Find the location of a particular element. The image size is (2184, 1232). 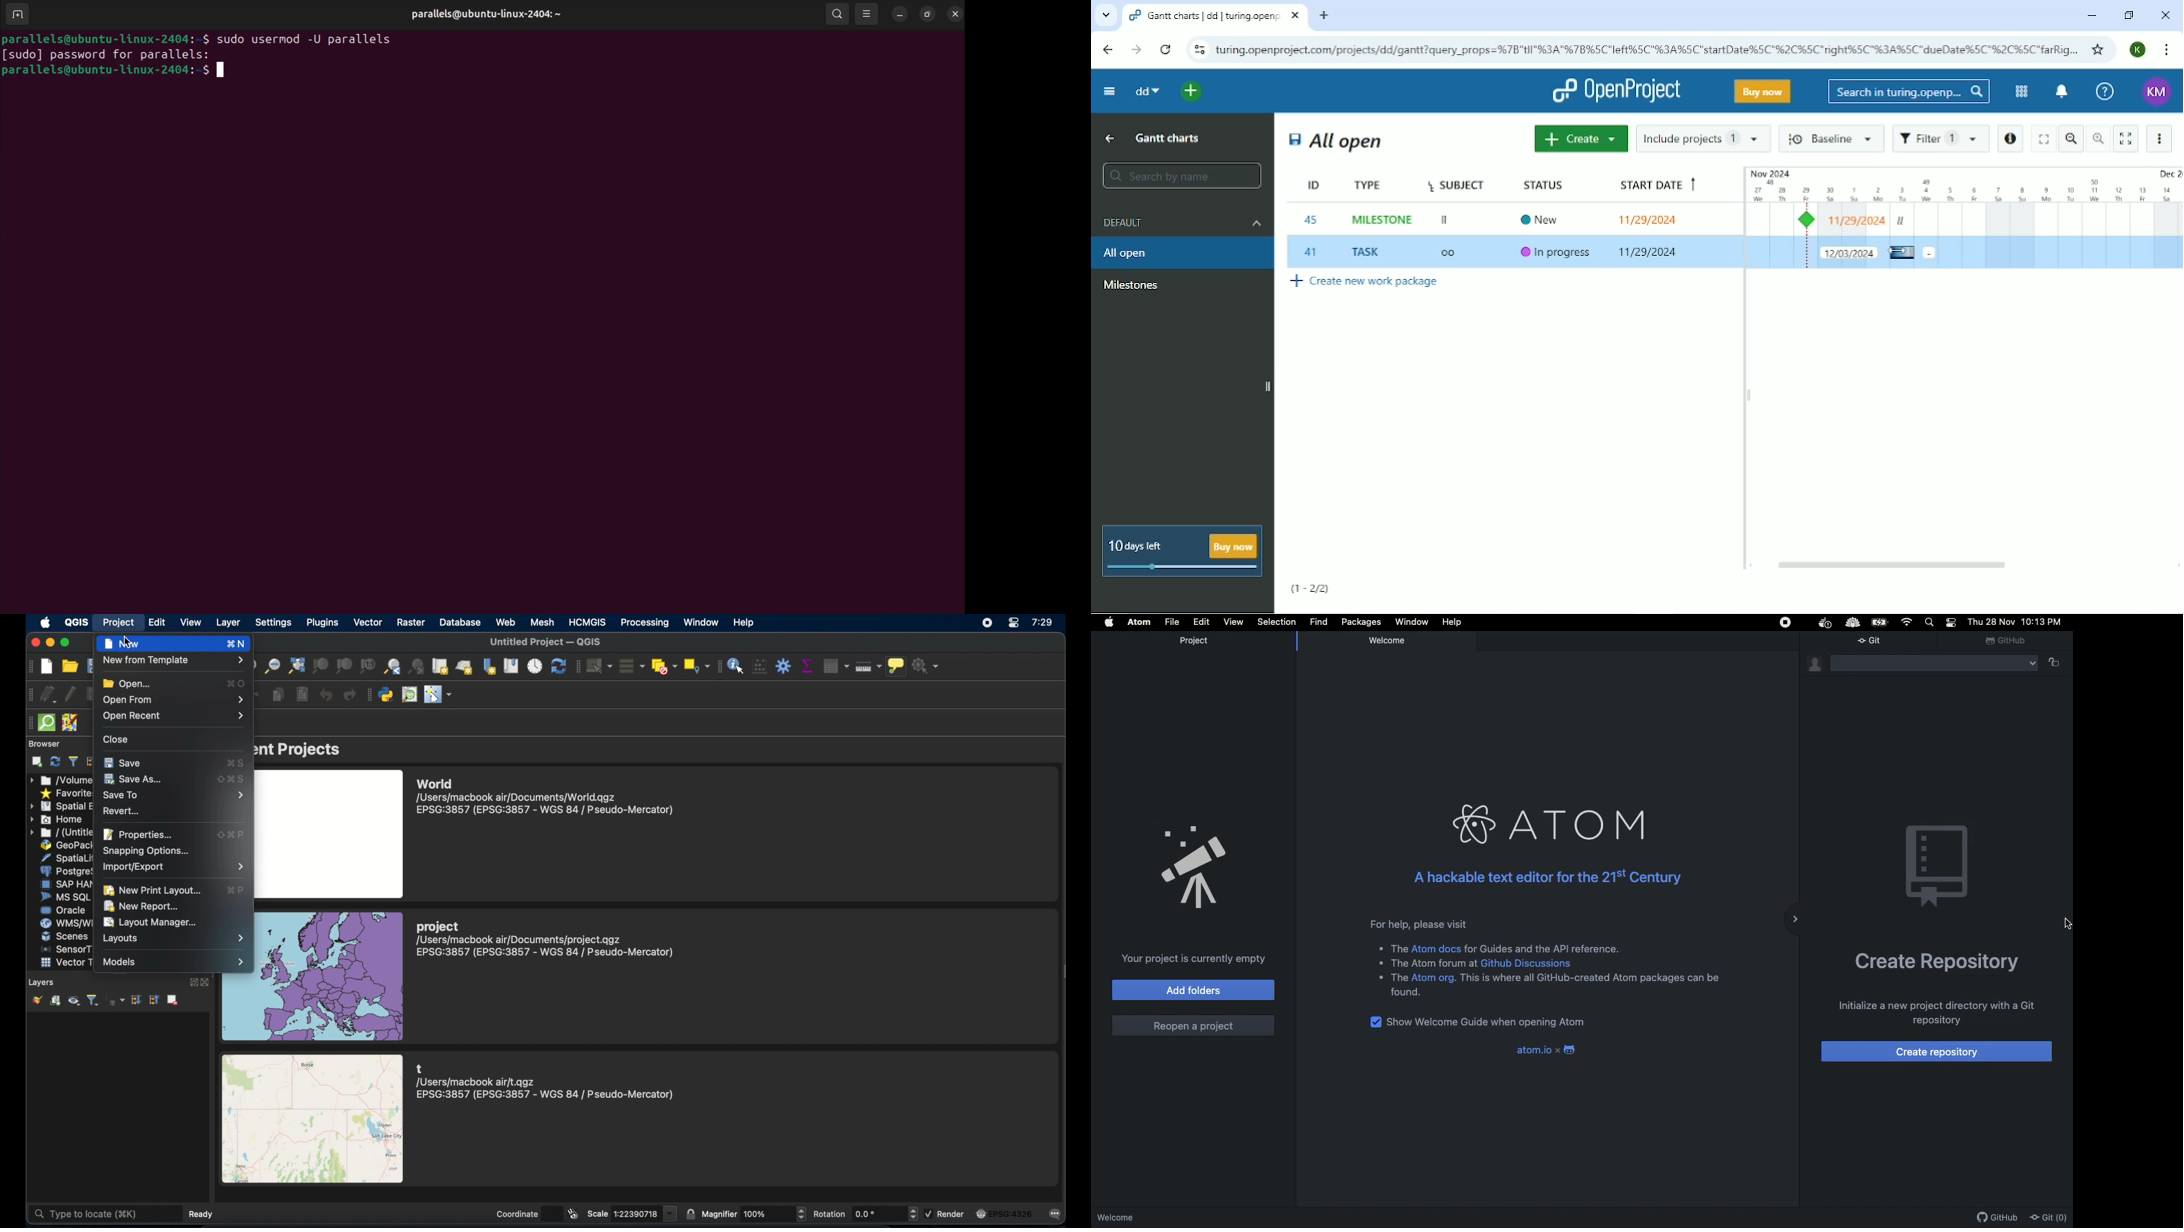

Reload this page is located at coordinates (1166, 49).